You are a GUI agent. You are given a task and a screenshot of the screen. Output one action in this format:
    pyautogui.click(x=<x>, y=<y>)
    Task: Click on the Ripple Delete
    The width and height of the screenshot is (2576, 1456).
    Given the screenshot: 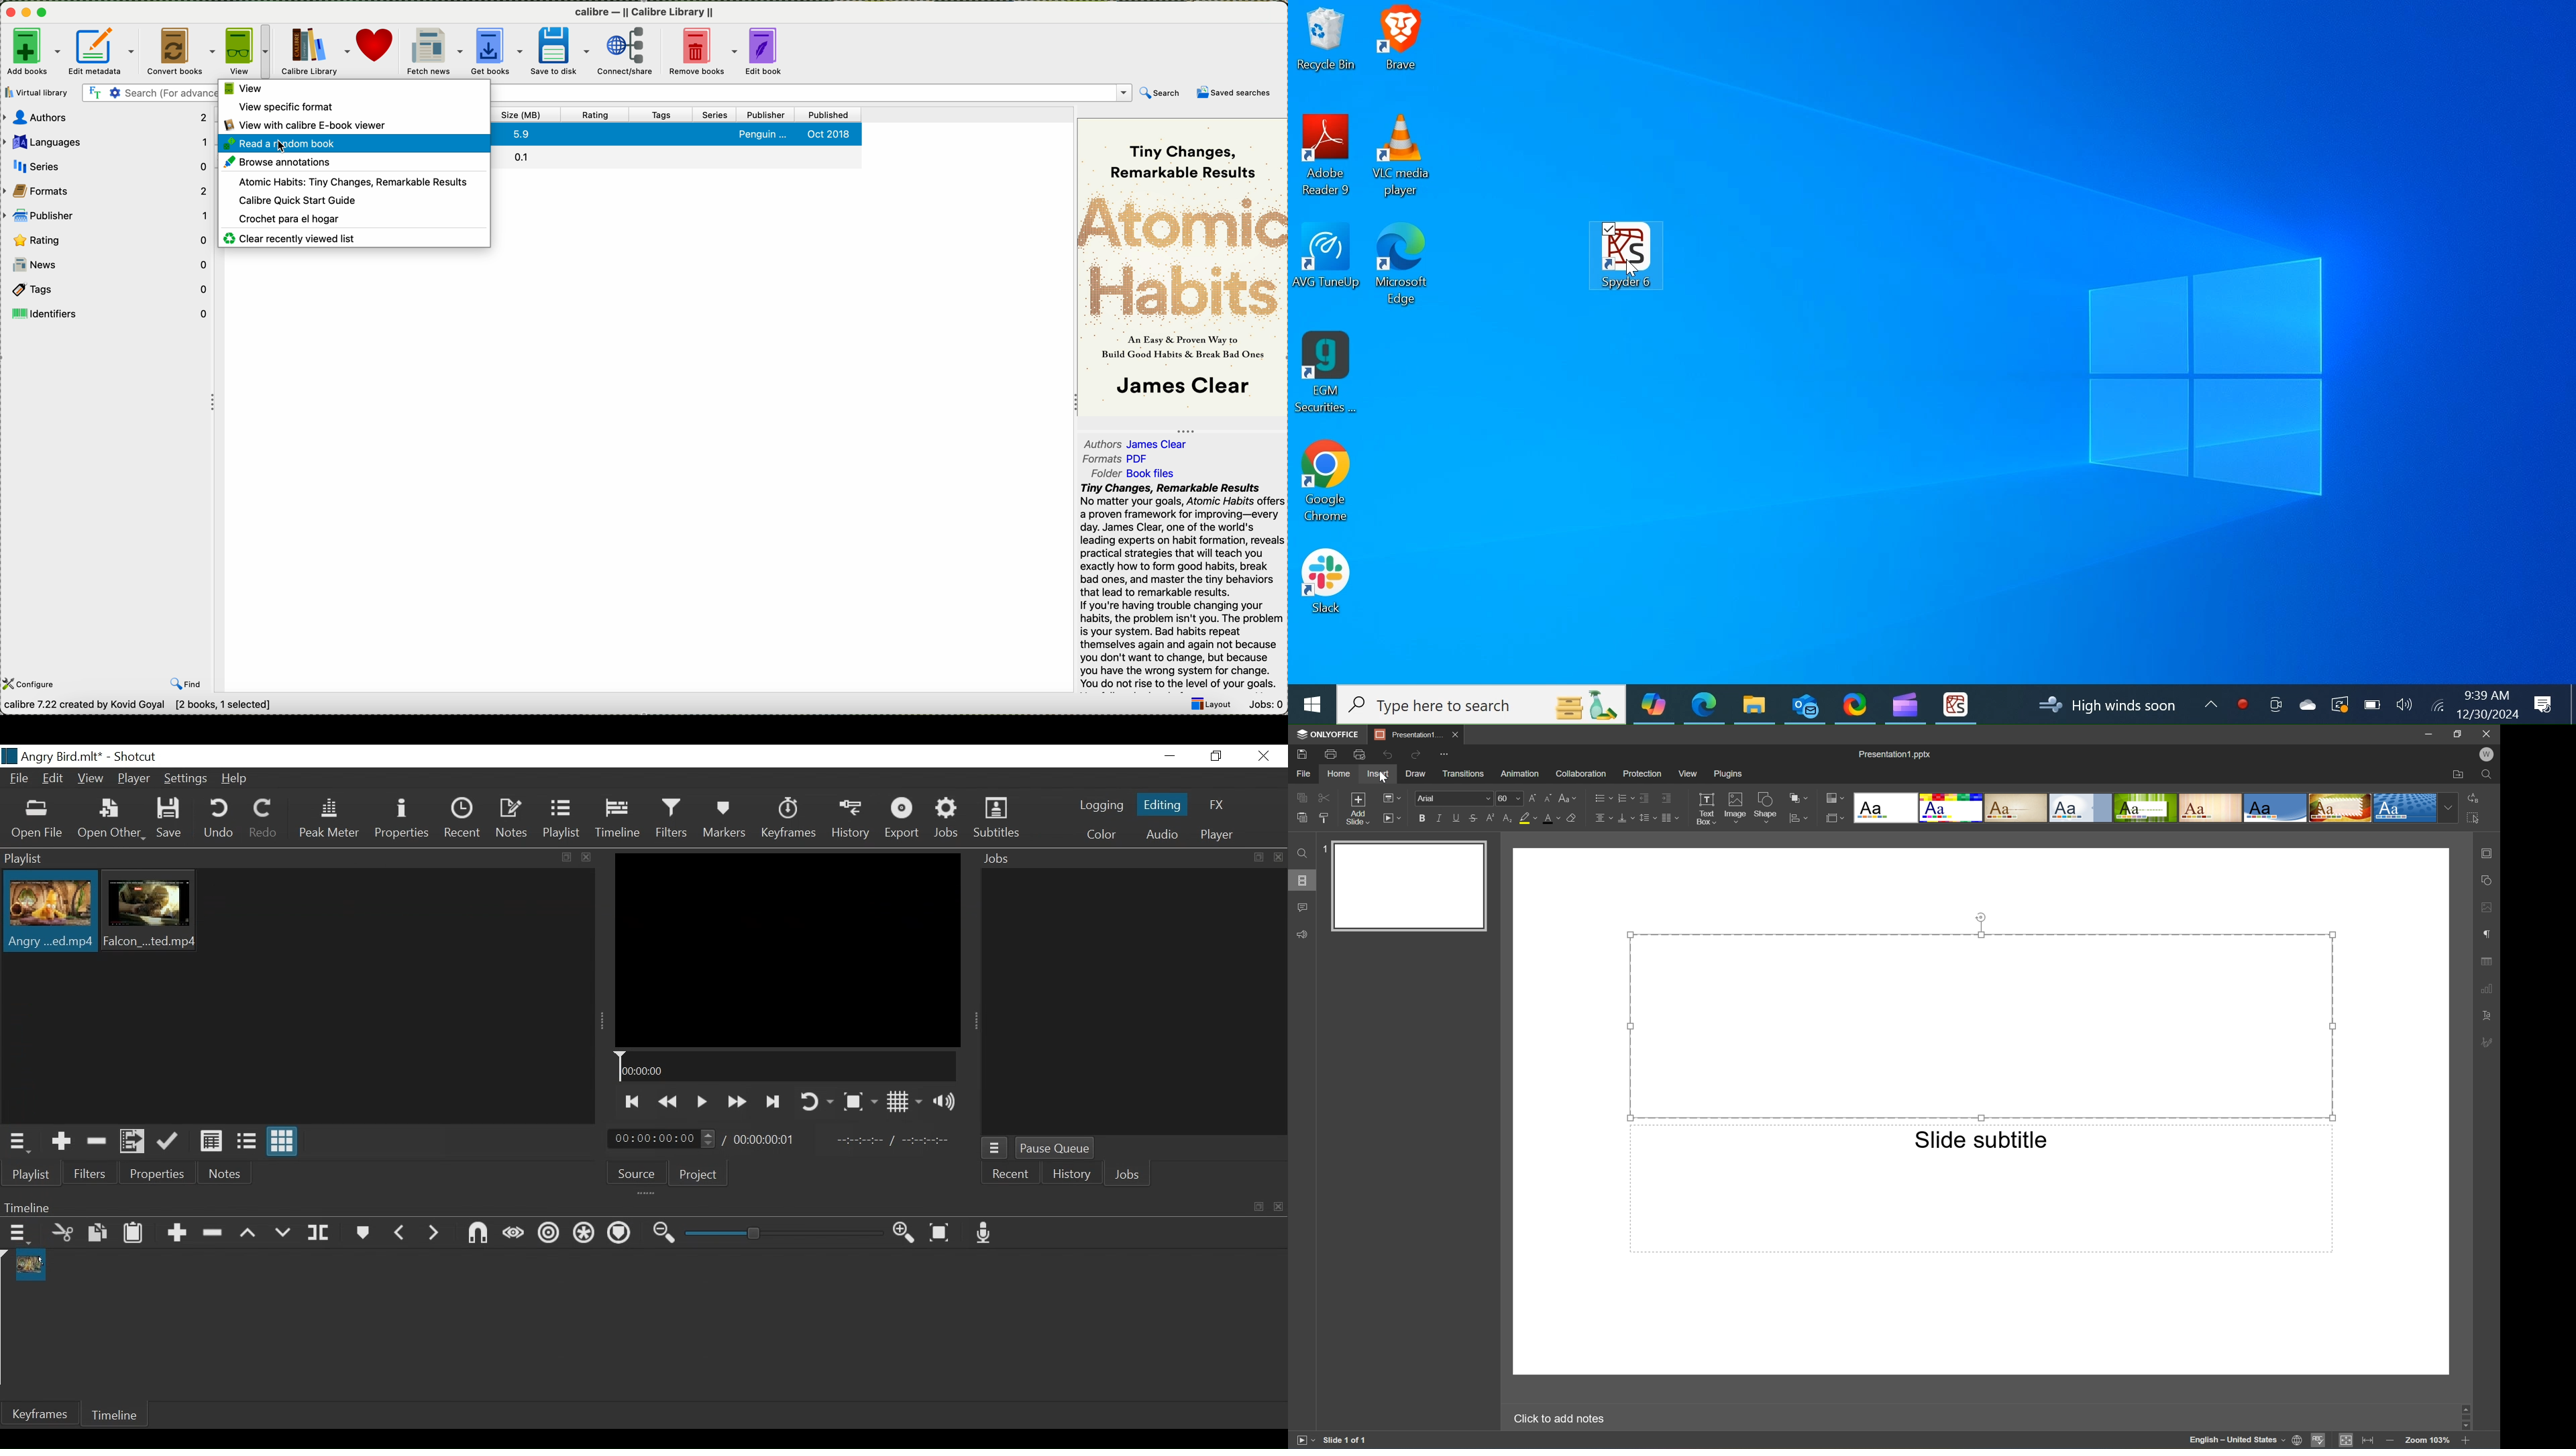 What is the action you would take?
    pyautogui.click(x=215, y=1234)
    